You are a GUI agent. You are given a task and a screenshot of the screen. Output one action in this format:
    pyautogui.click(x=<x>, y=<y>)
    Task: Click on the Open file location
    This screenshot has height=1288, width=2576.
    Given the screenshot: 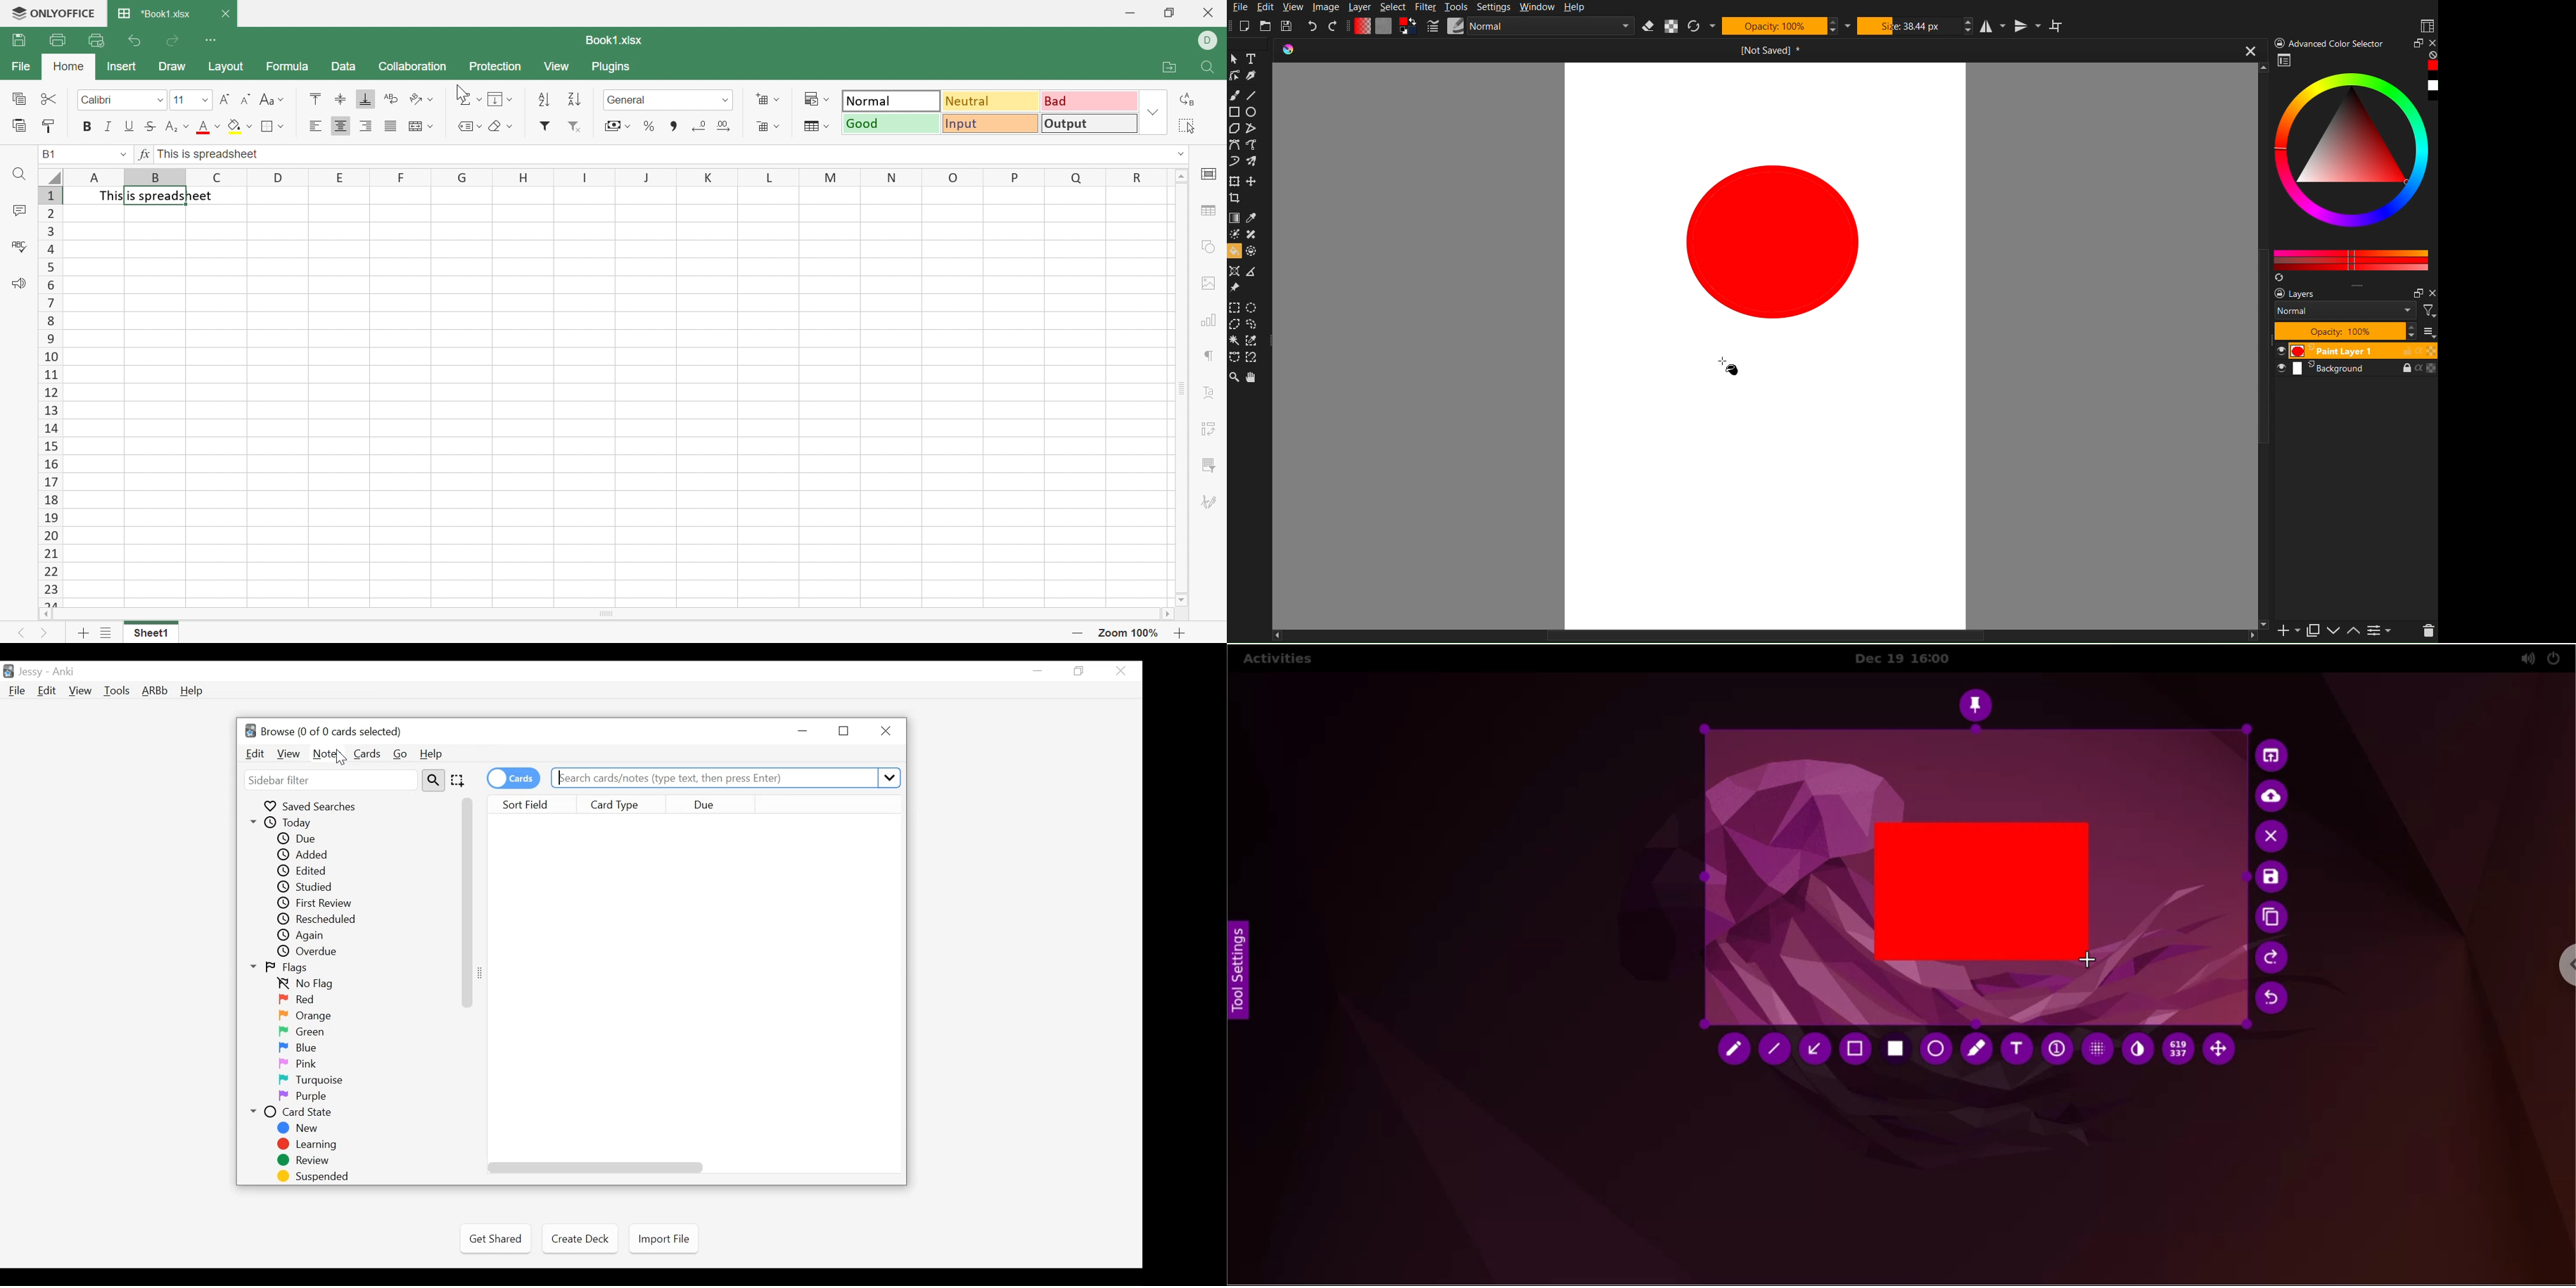 What is the action you would take?
    pyautogui.click(x=1166, y=69)
    